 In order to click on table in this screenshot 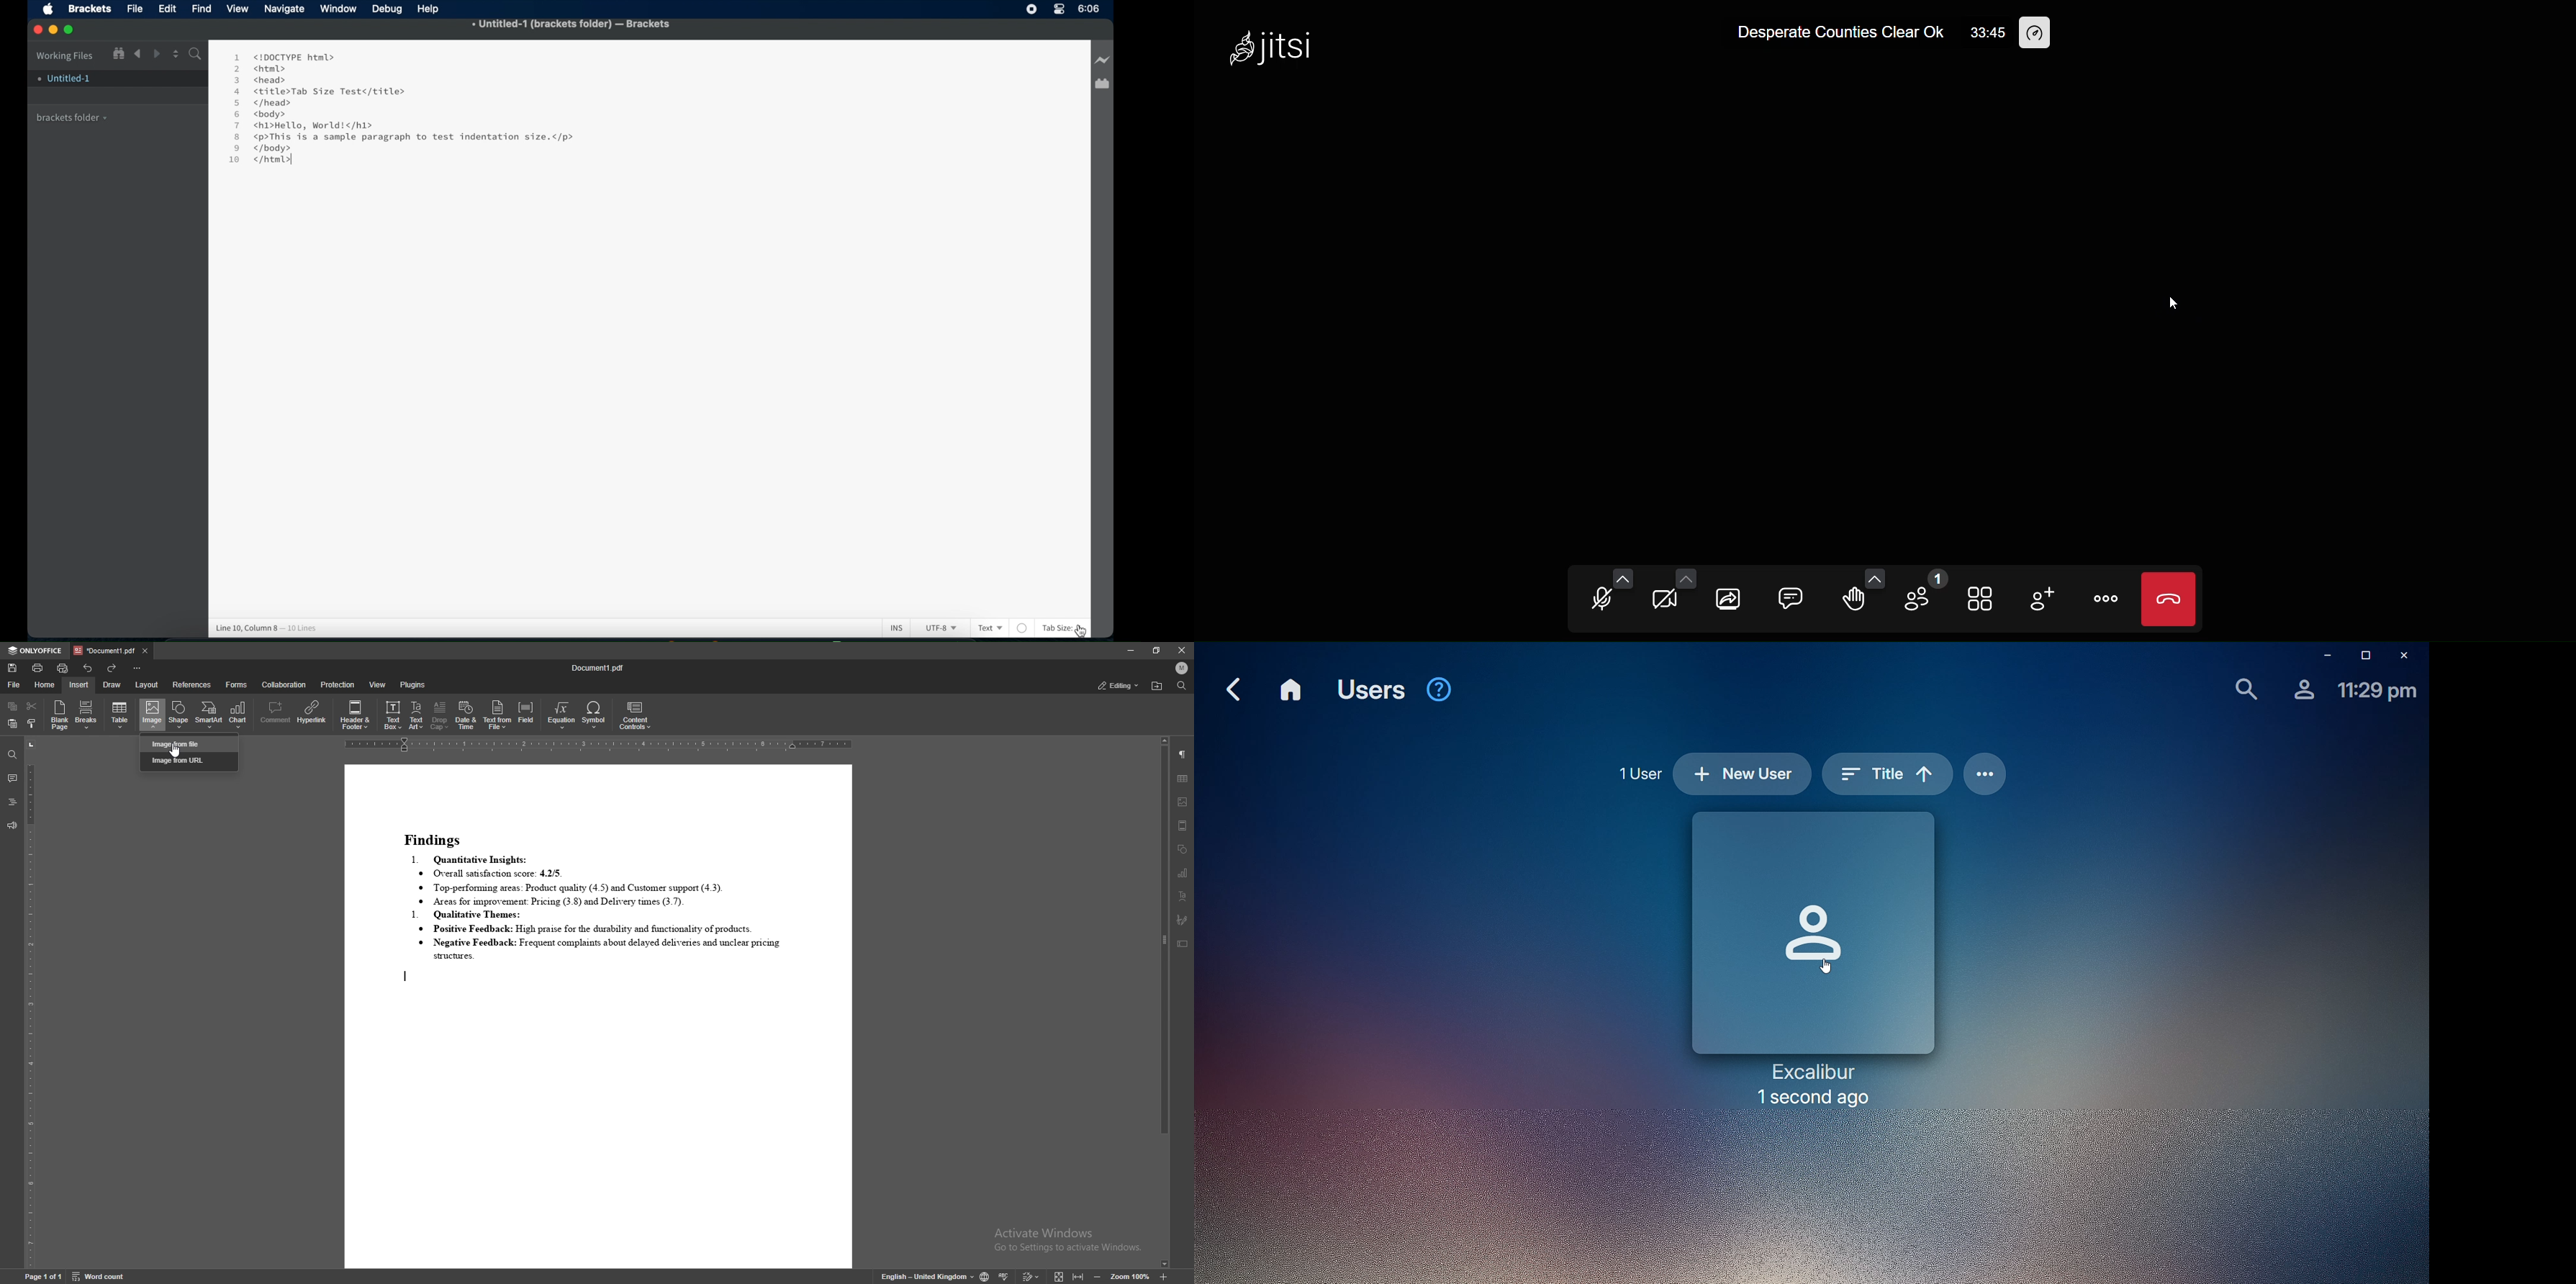, I will do `click(1183, 779)`.